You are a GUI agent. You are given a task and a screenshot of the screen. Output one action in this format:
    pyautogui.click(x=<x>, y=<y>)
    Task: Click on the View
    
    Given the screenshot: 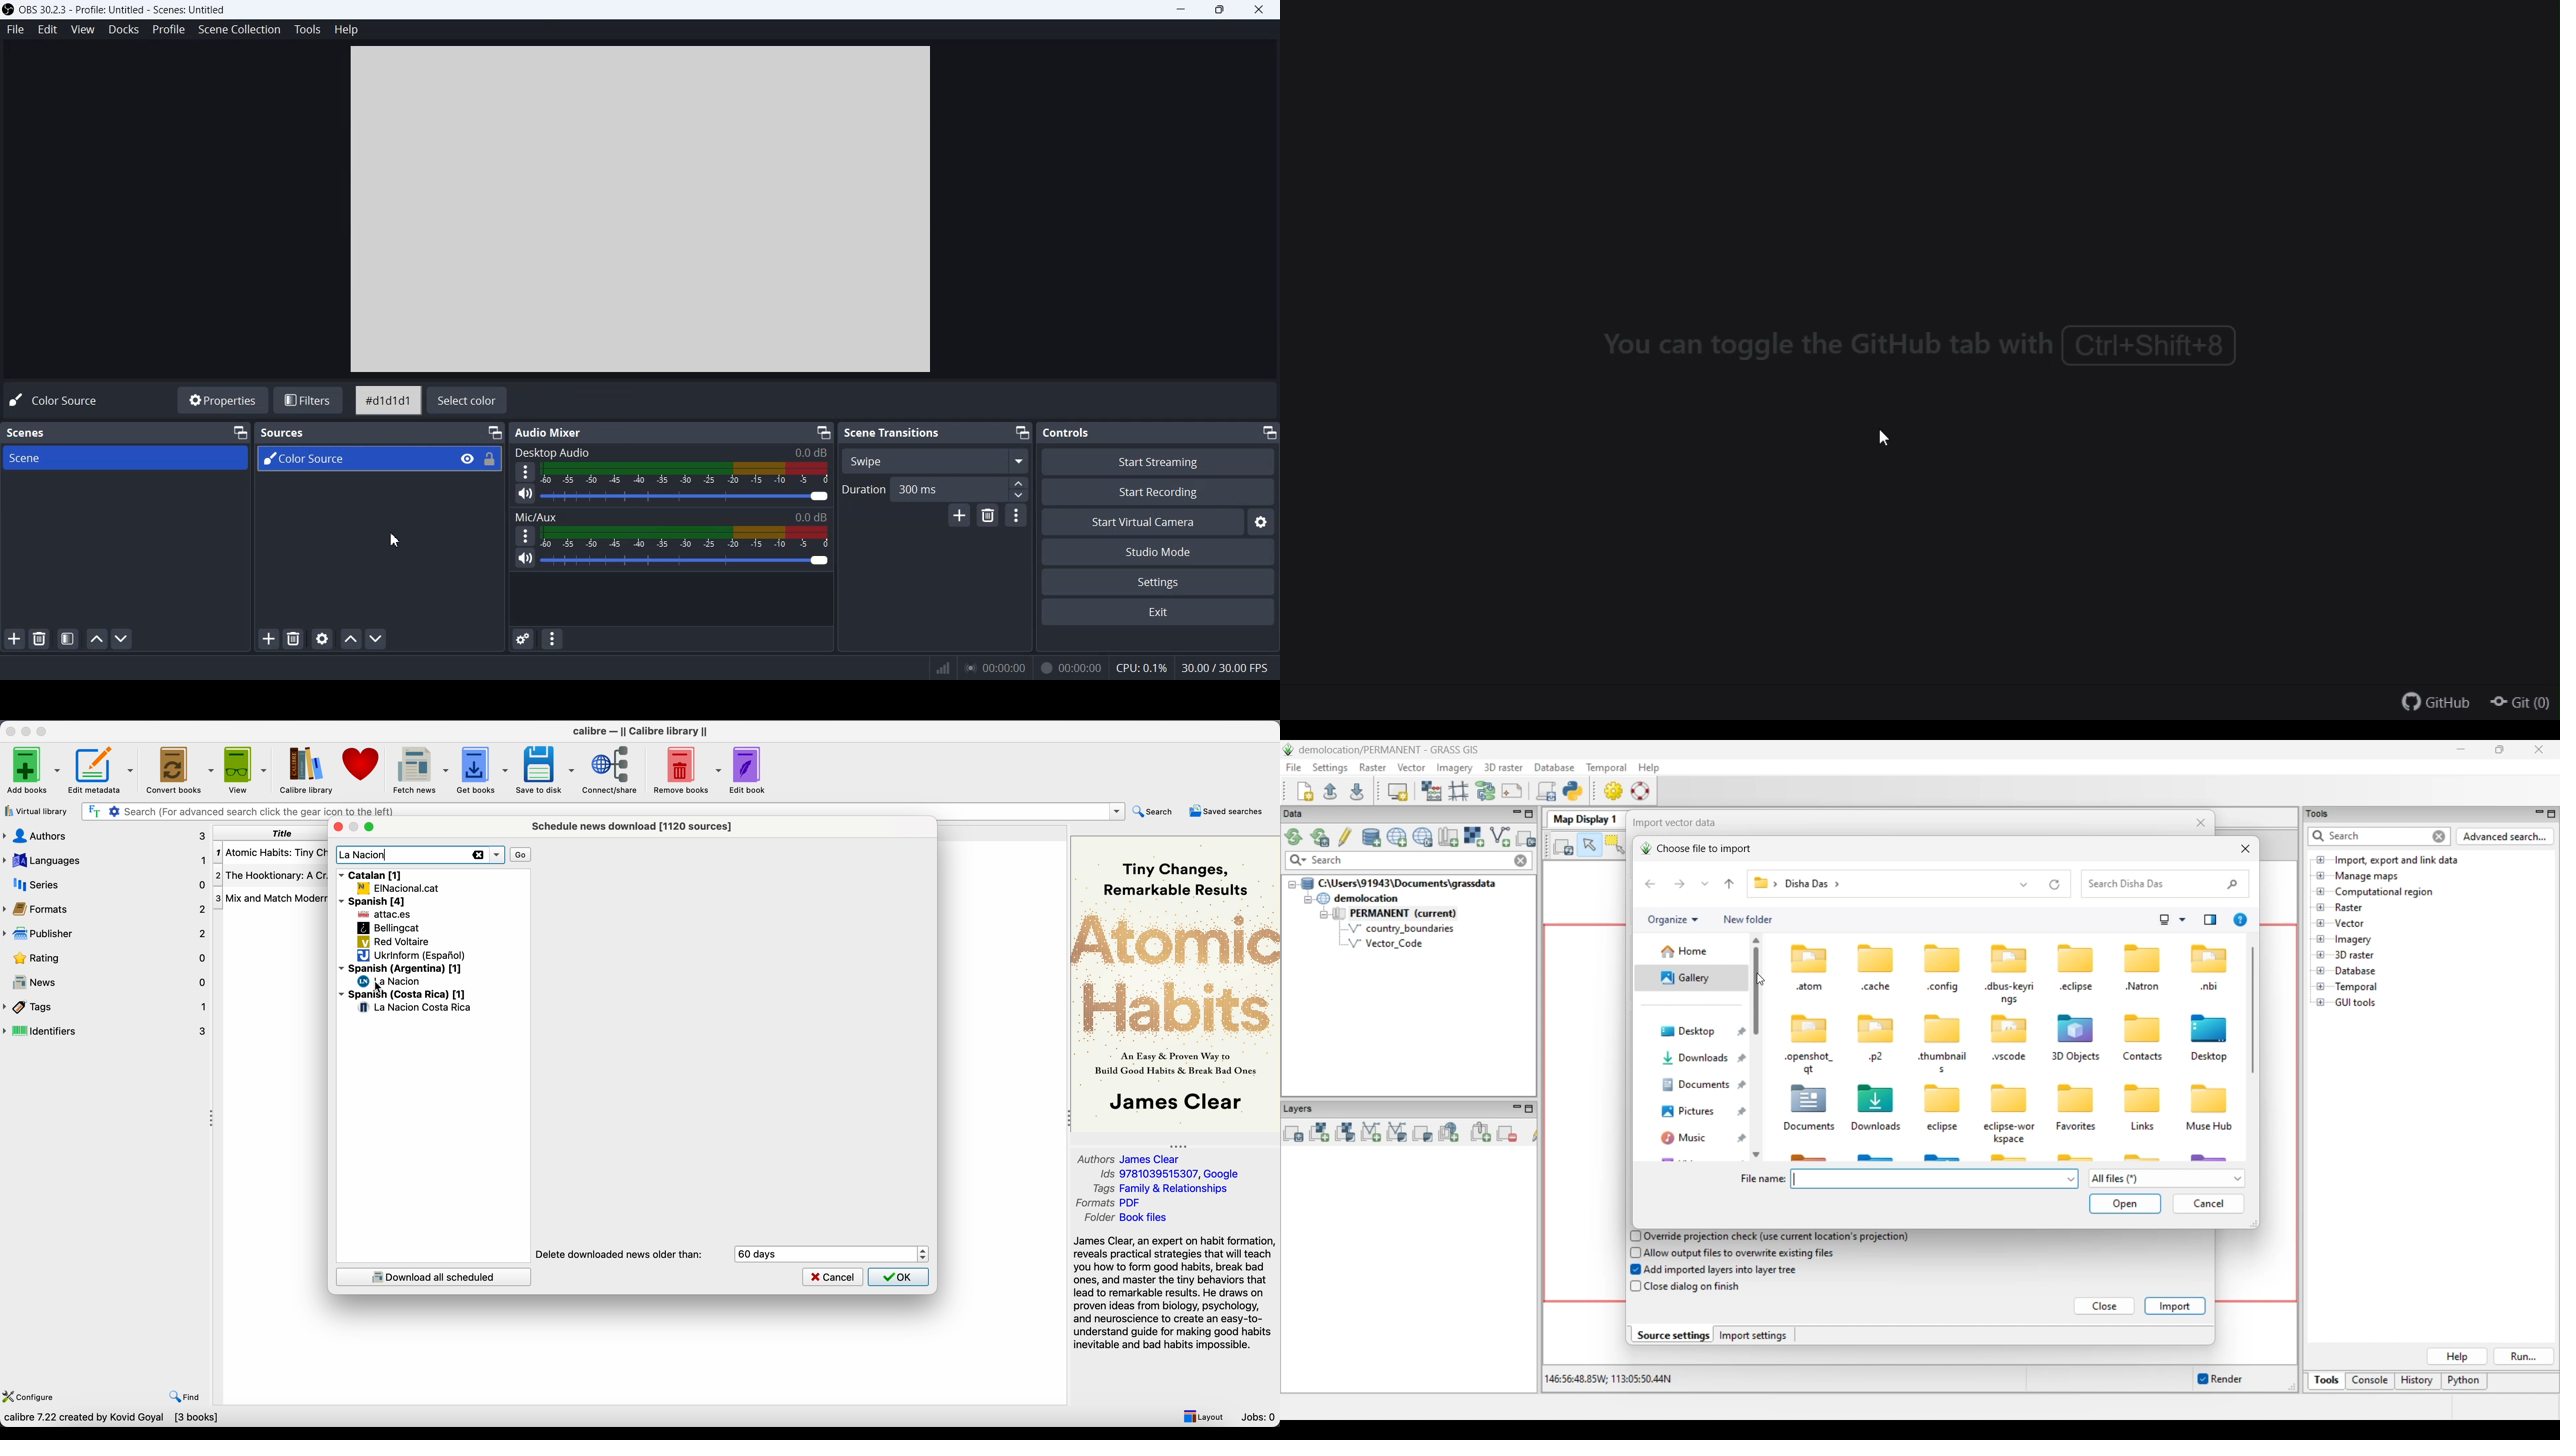 What is the action you would take?
    pyautogui.click(x=82, y=29)
    